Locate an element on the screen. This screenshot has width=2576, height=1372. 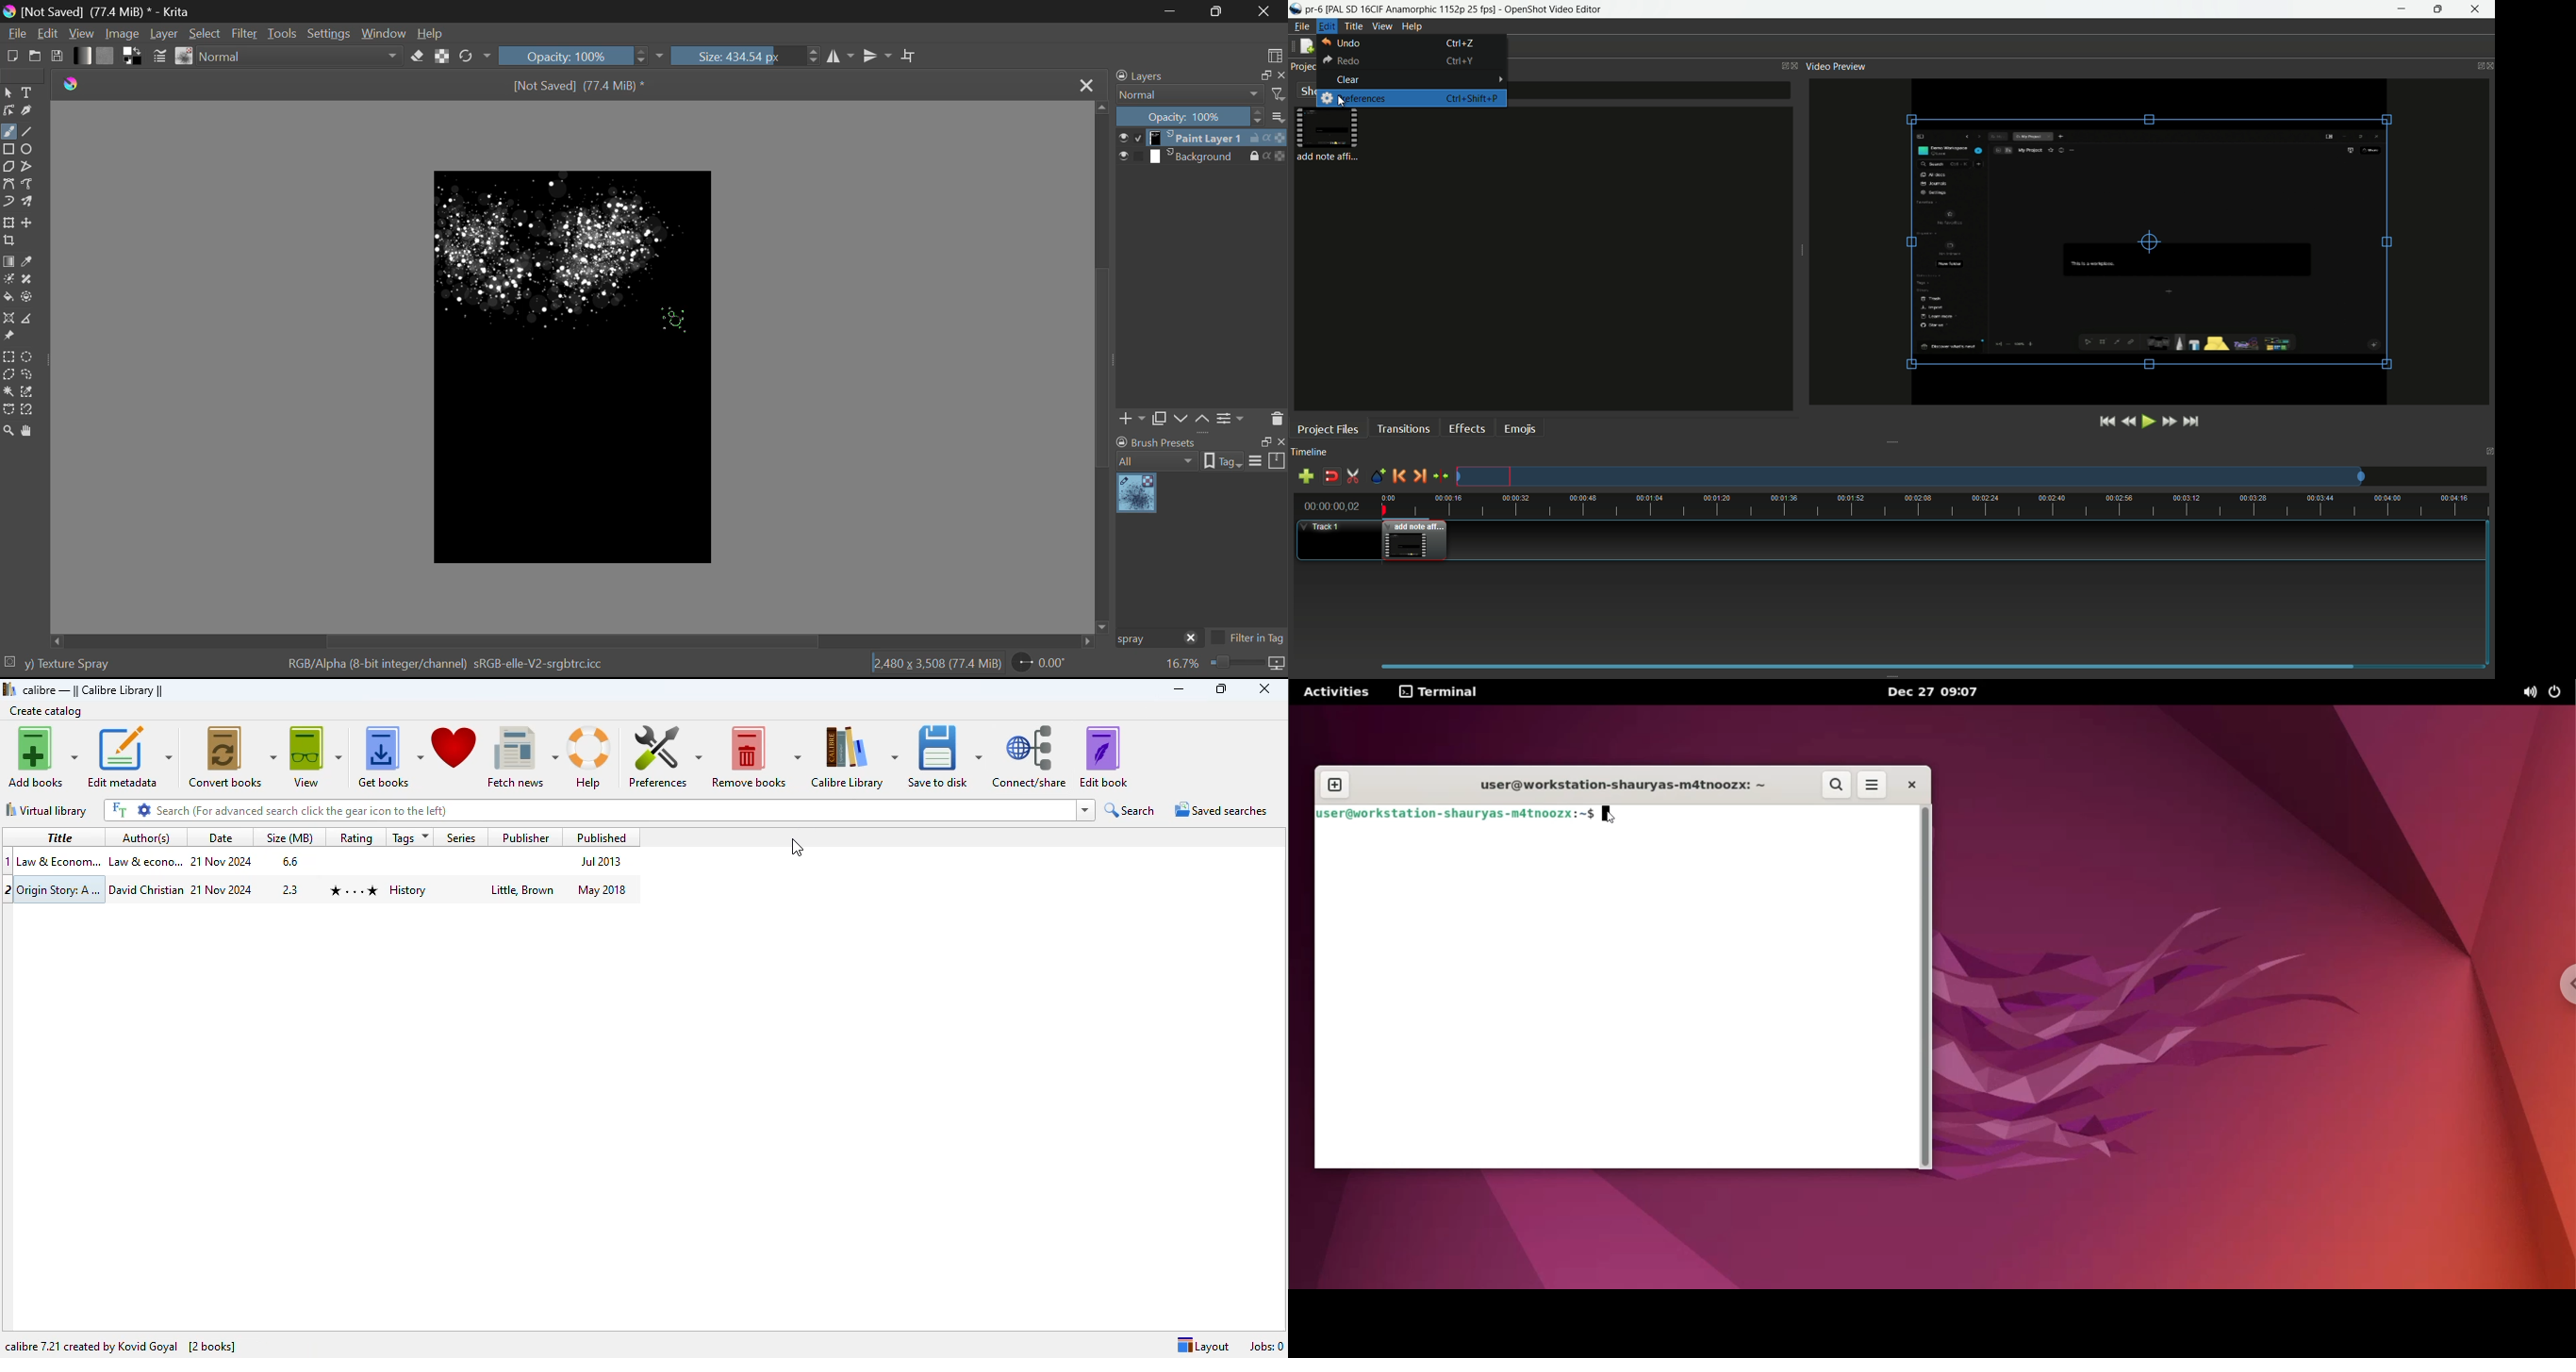
Polygon Selection is located at coordinates (9, 374).